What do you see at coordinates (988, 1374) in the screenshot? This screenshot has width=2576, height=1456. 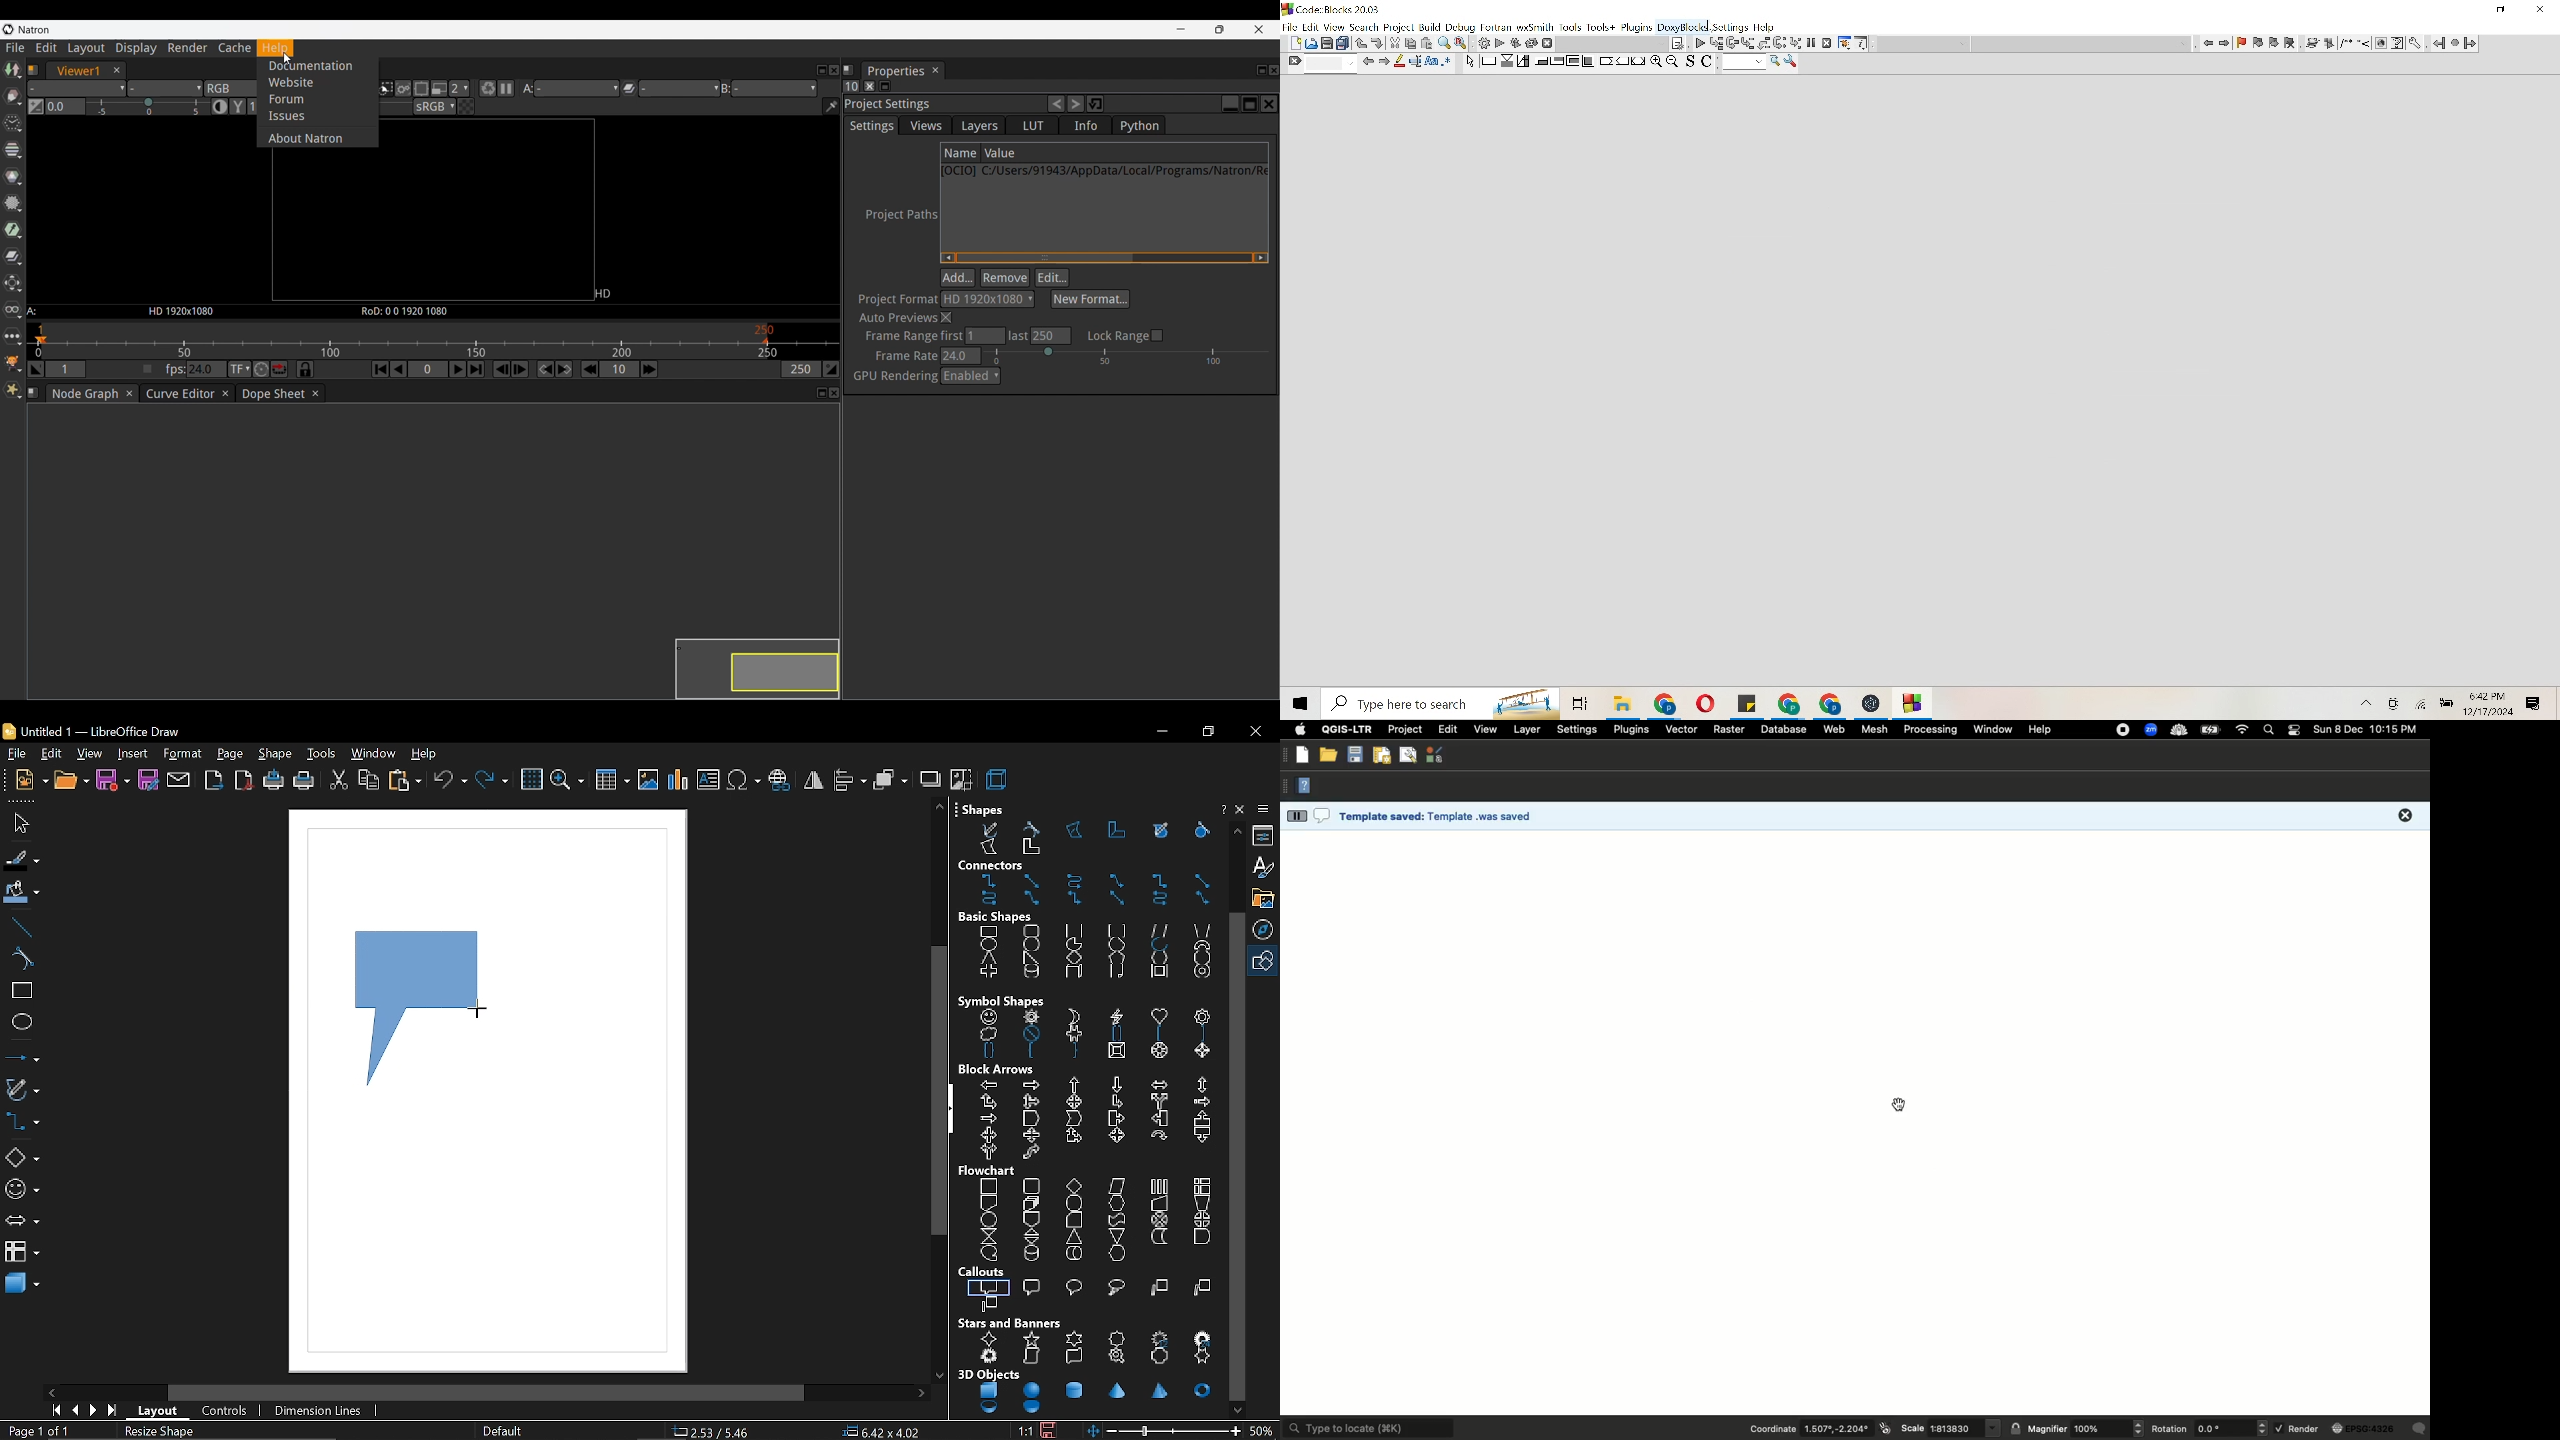 I see `3d objects` at bounding box center [988, 1374].